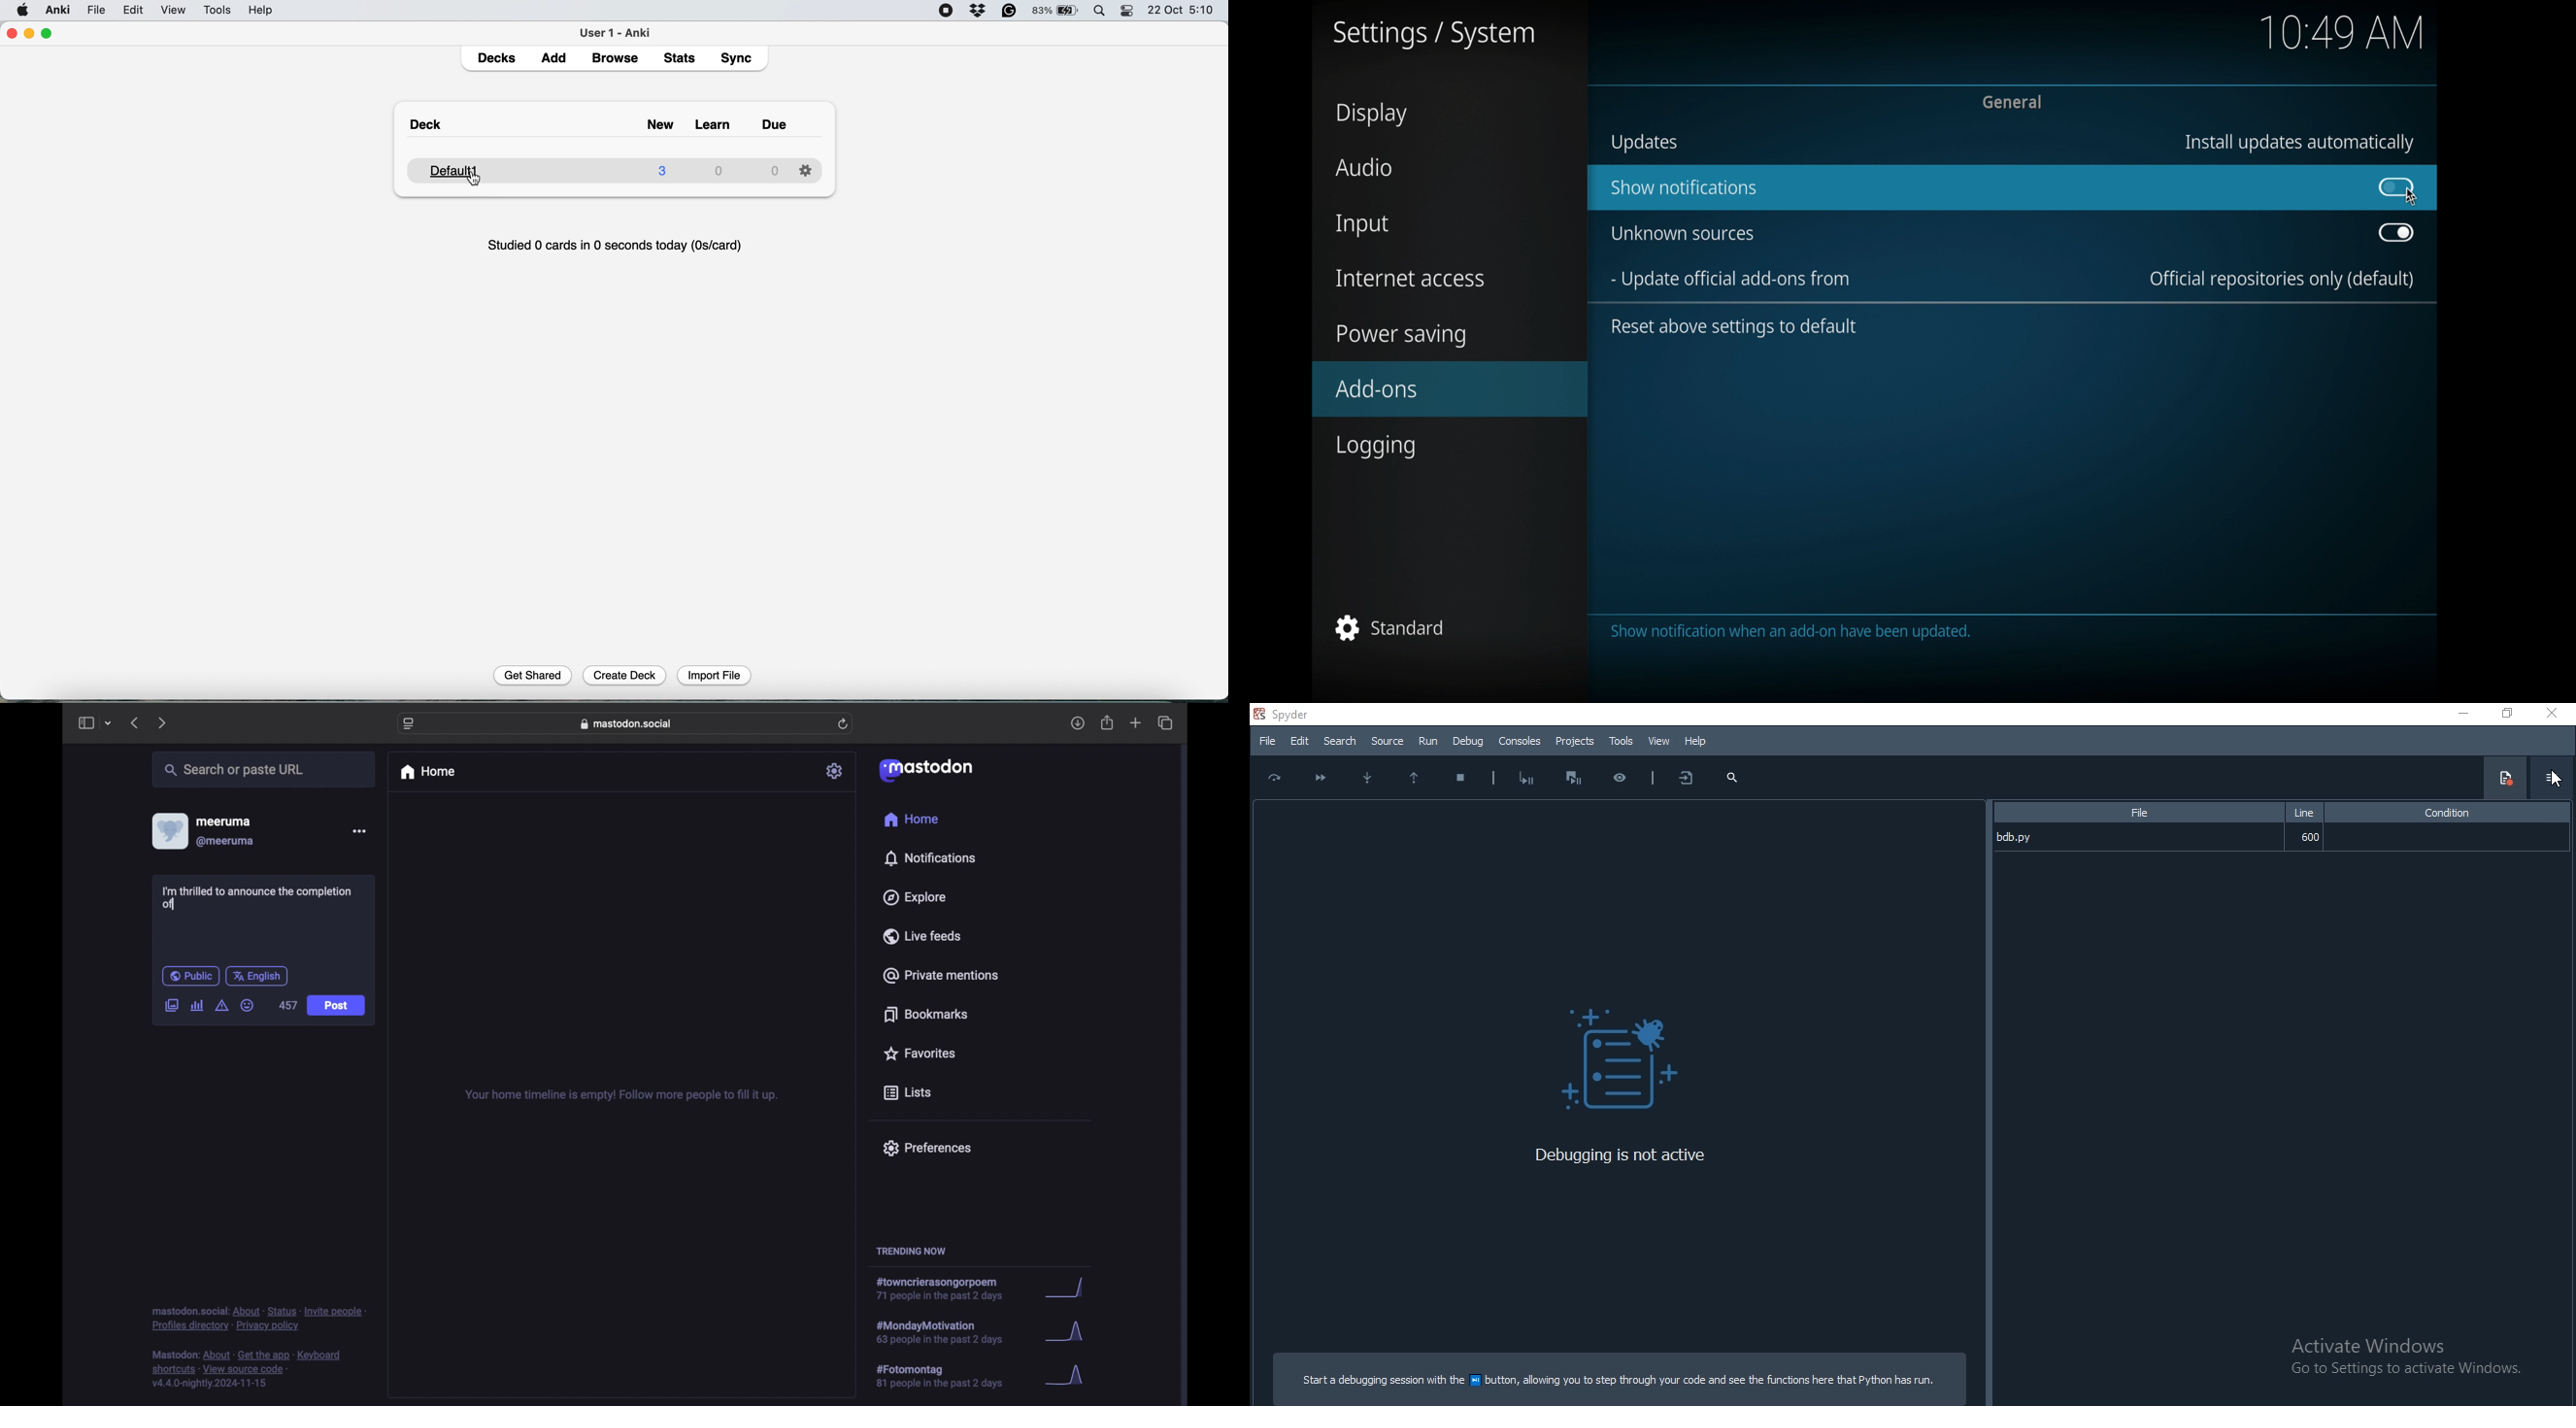  Describe the element at coordinates (1789, 632) in the screenshot. I see `the category contains settings for the  add on. system ` at that location.